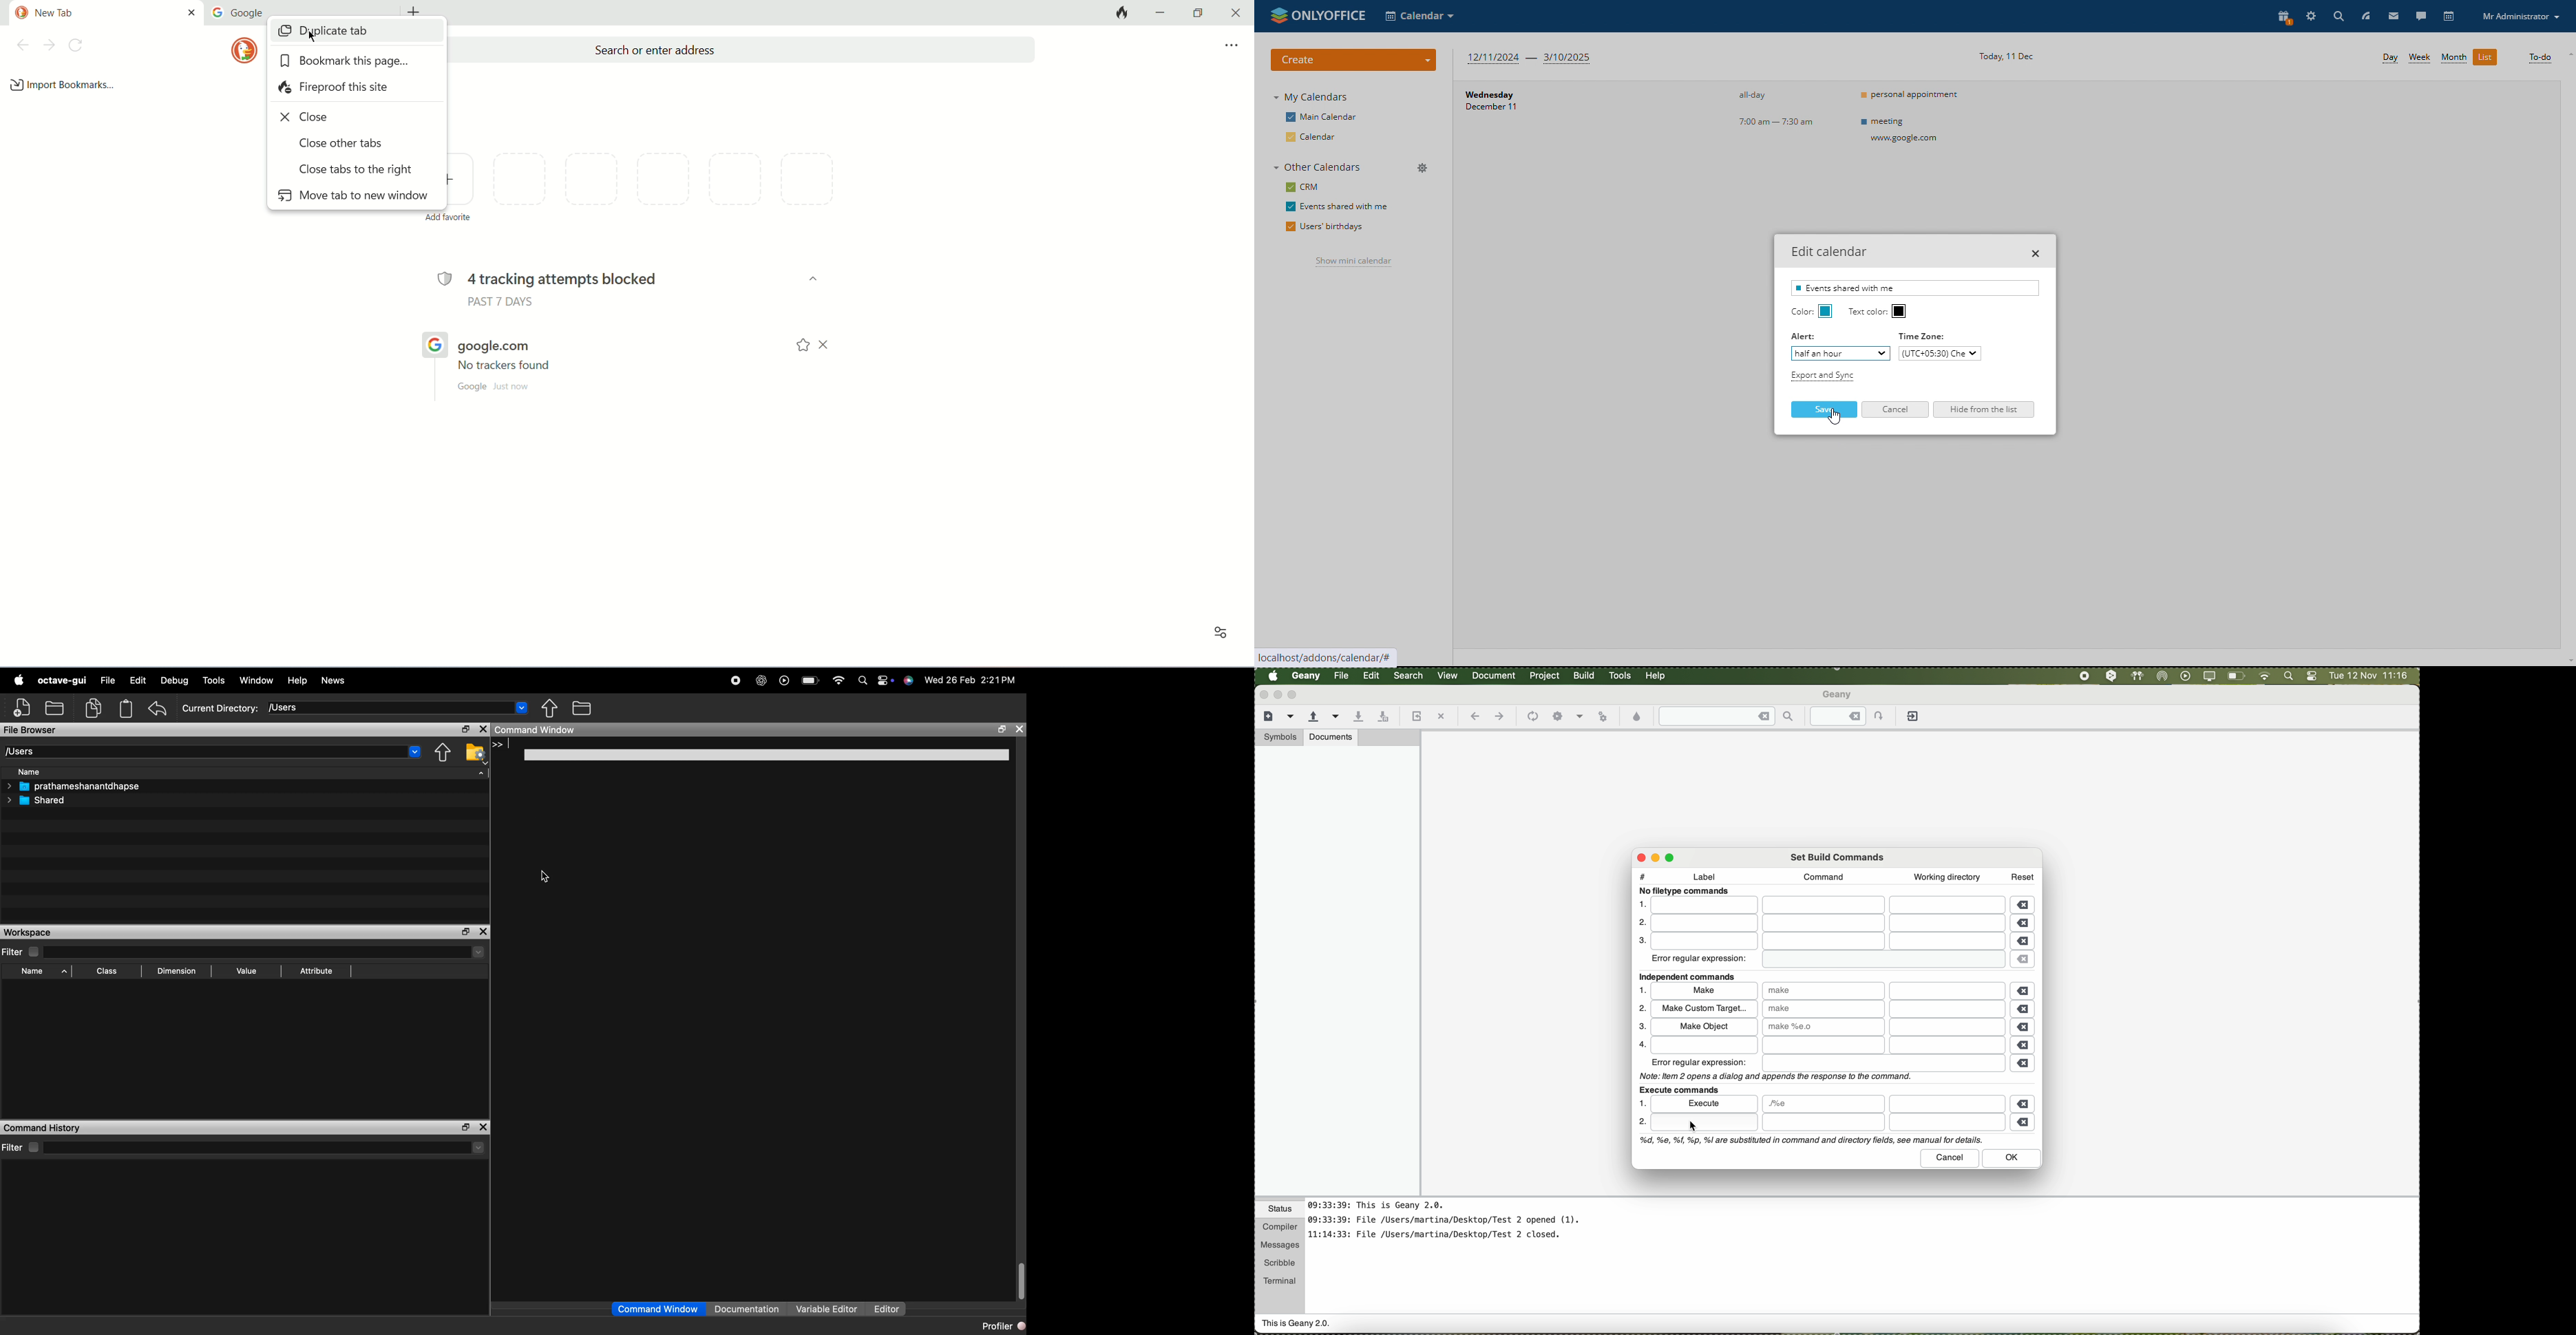 The image size is (2576, 1344). What do you see at coordinates (1835, 416) in the screenshot?
I see `cursor` at bounding box center [1835, 416].